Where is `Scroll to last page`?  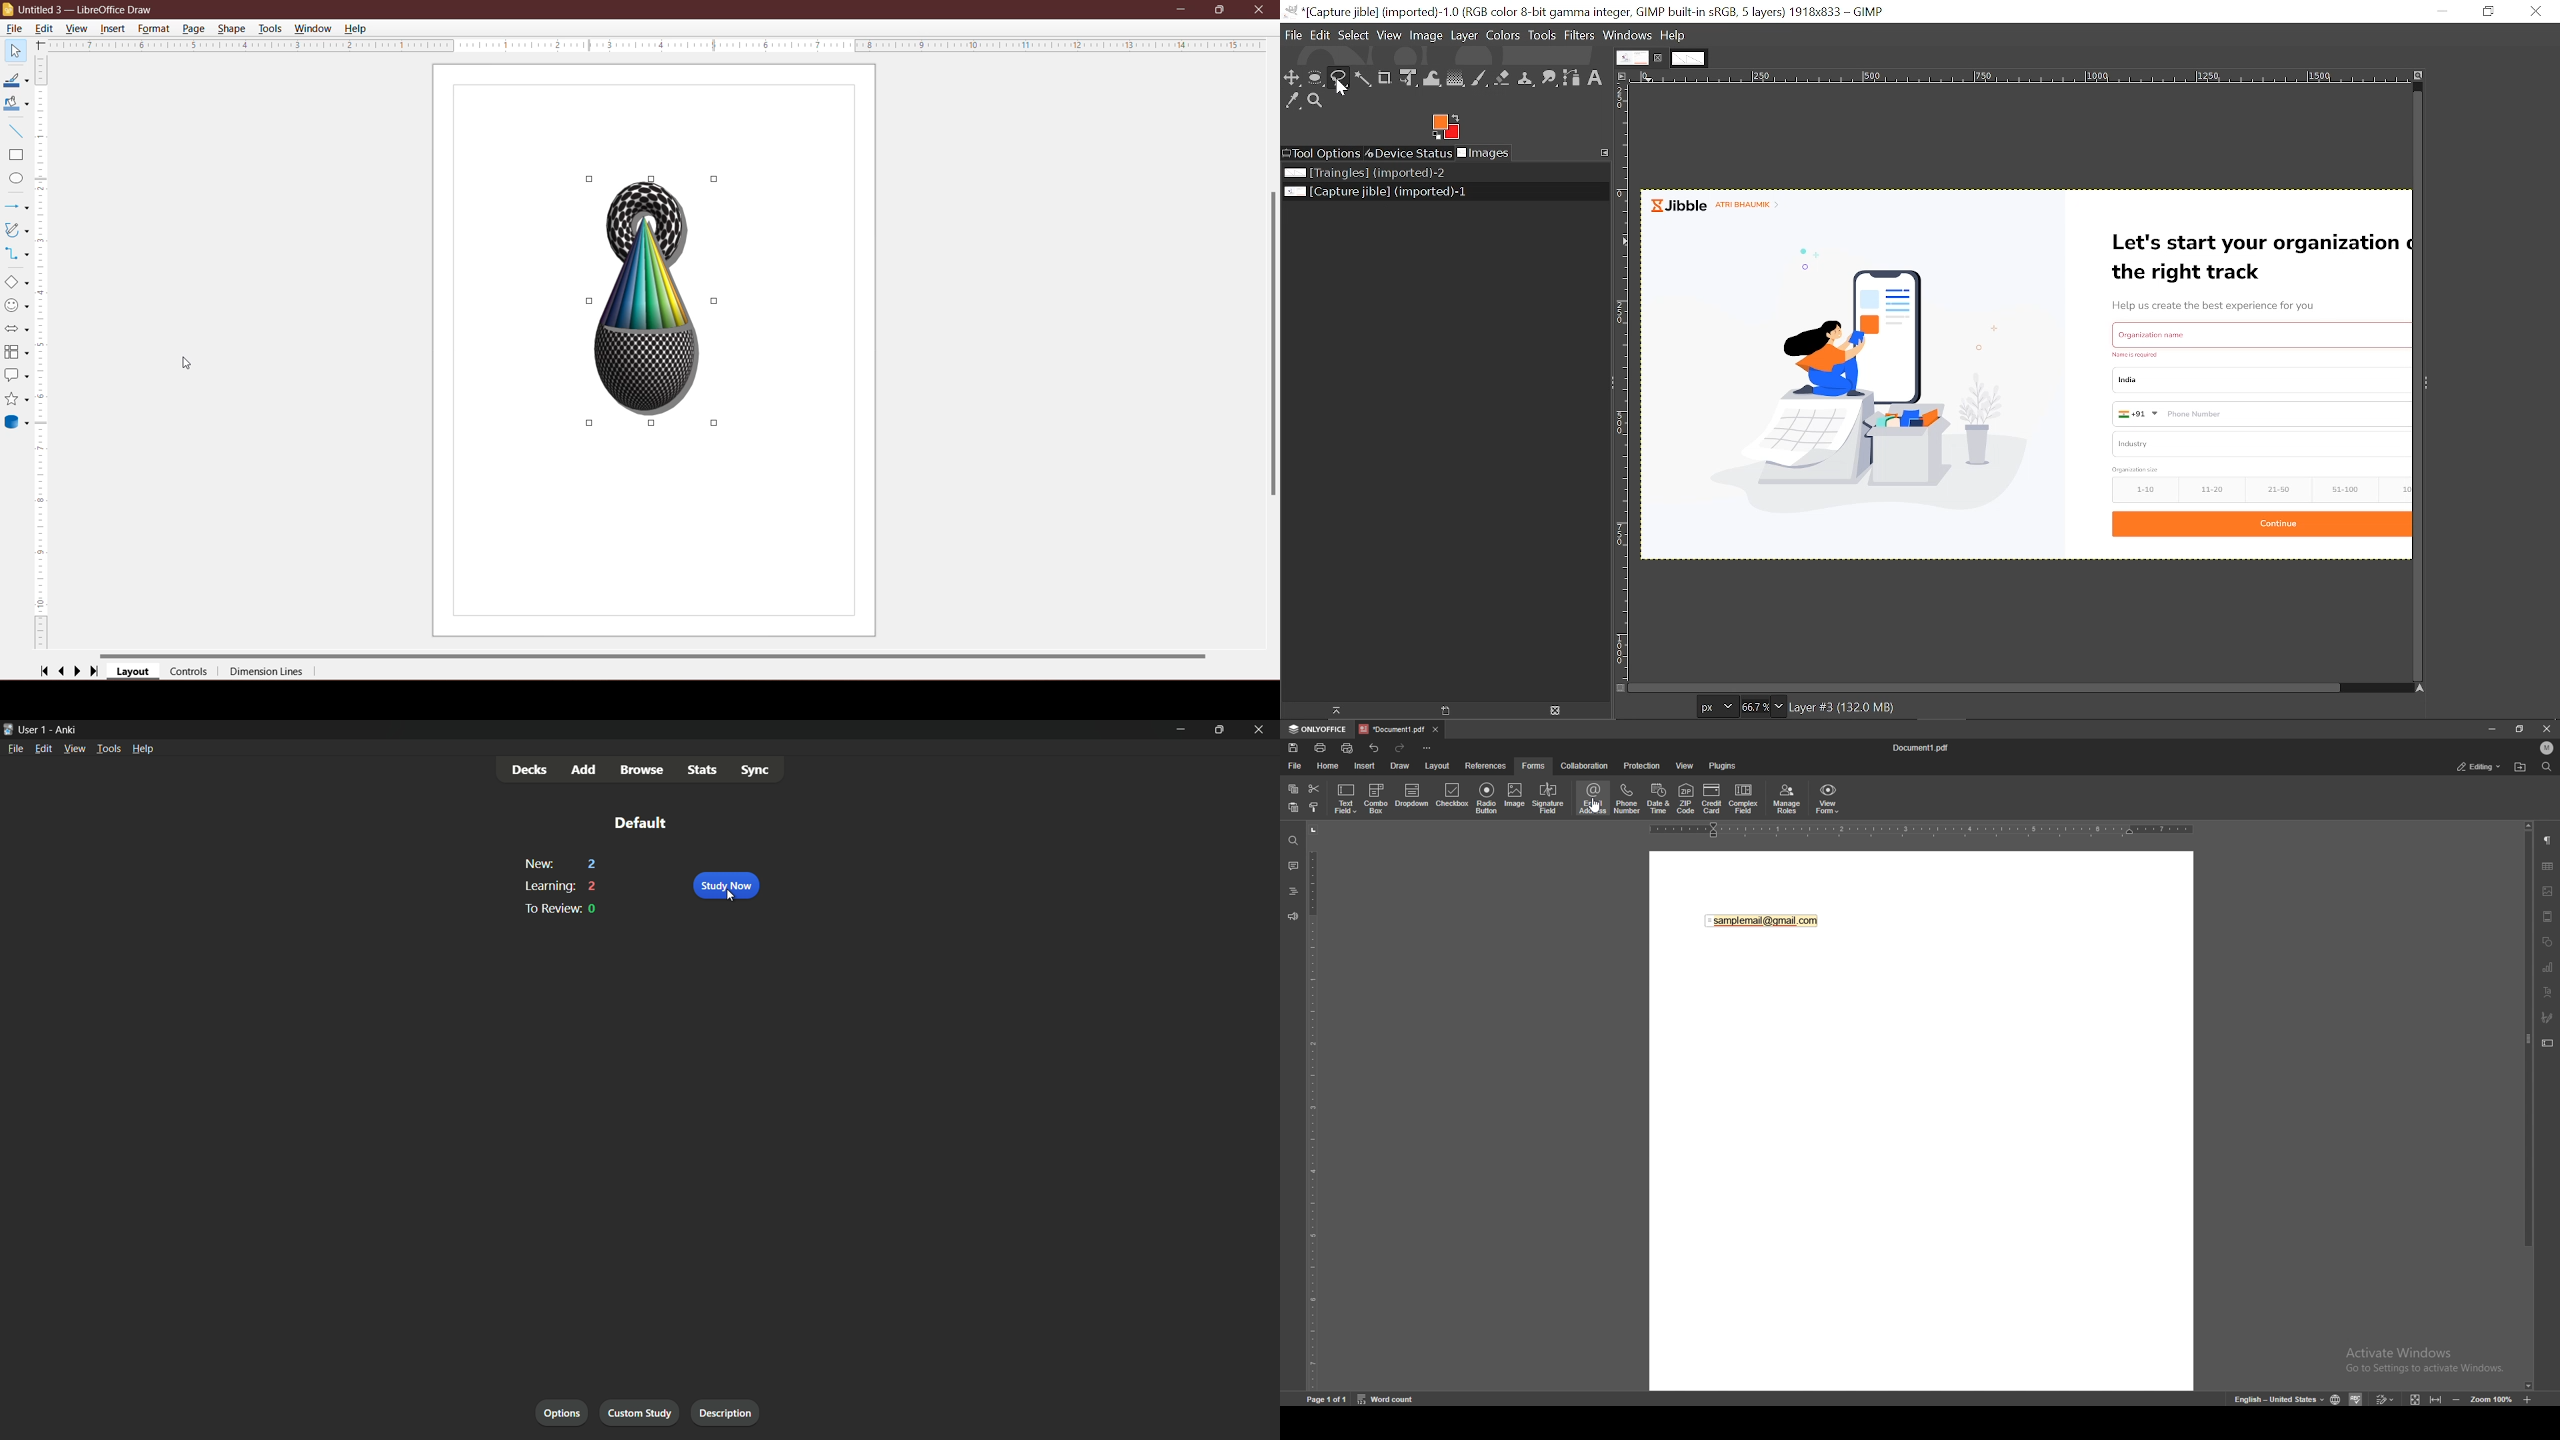 Scroll to last page is located at coordinates (95, 672).